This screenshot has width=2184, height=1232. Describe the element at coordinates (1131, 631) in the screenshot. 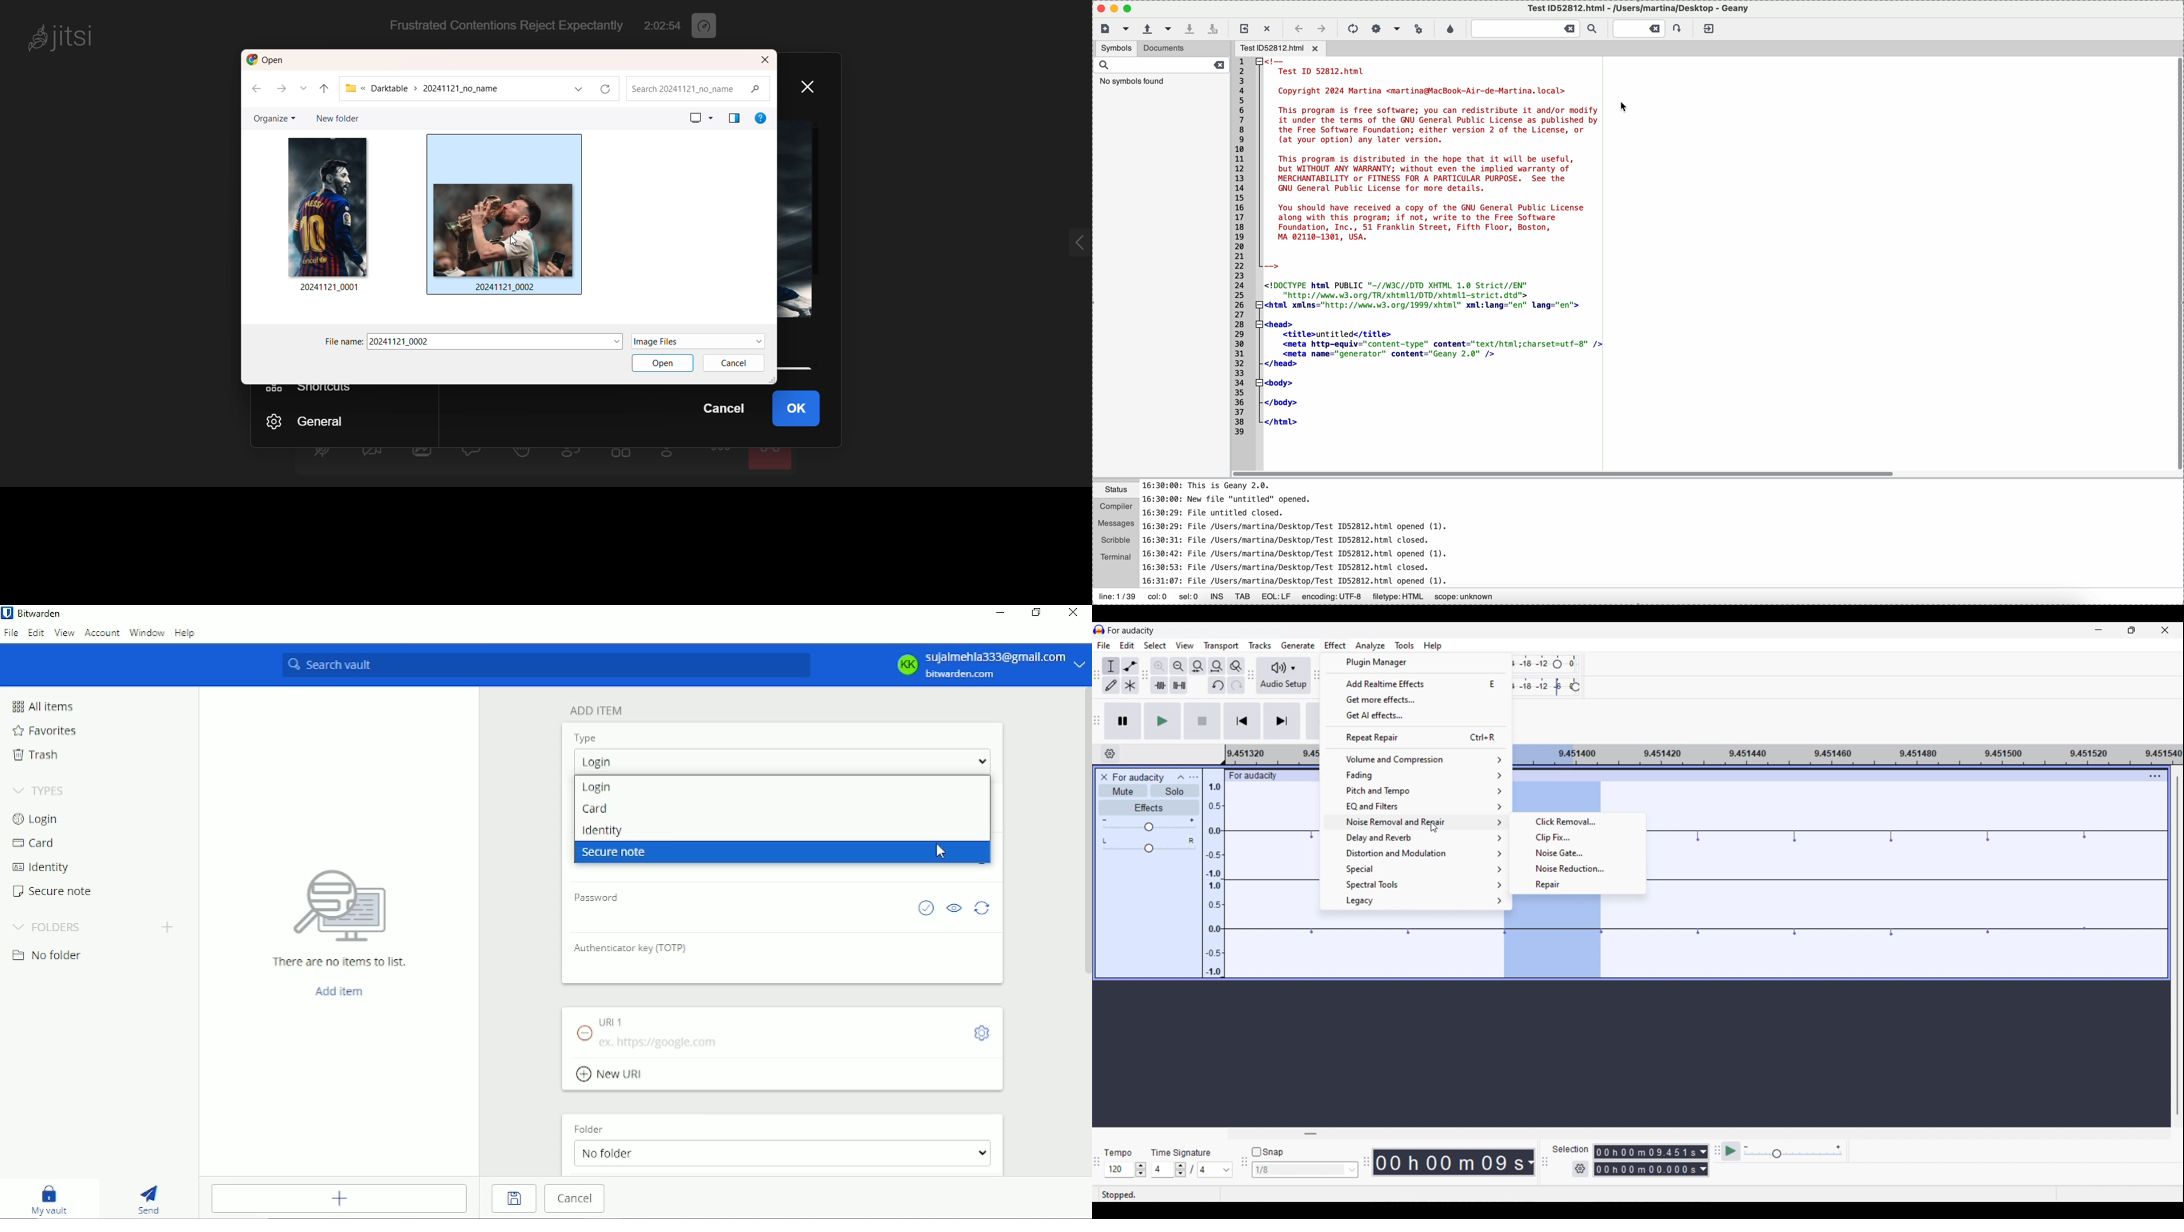

I see `Software name` at that location.